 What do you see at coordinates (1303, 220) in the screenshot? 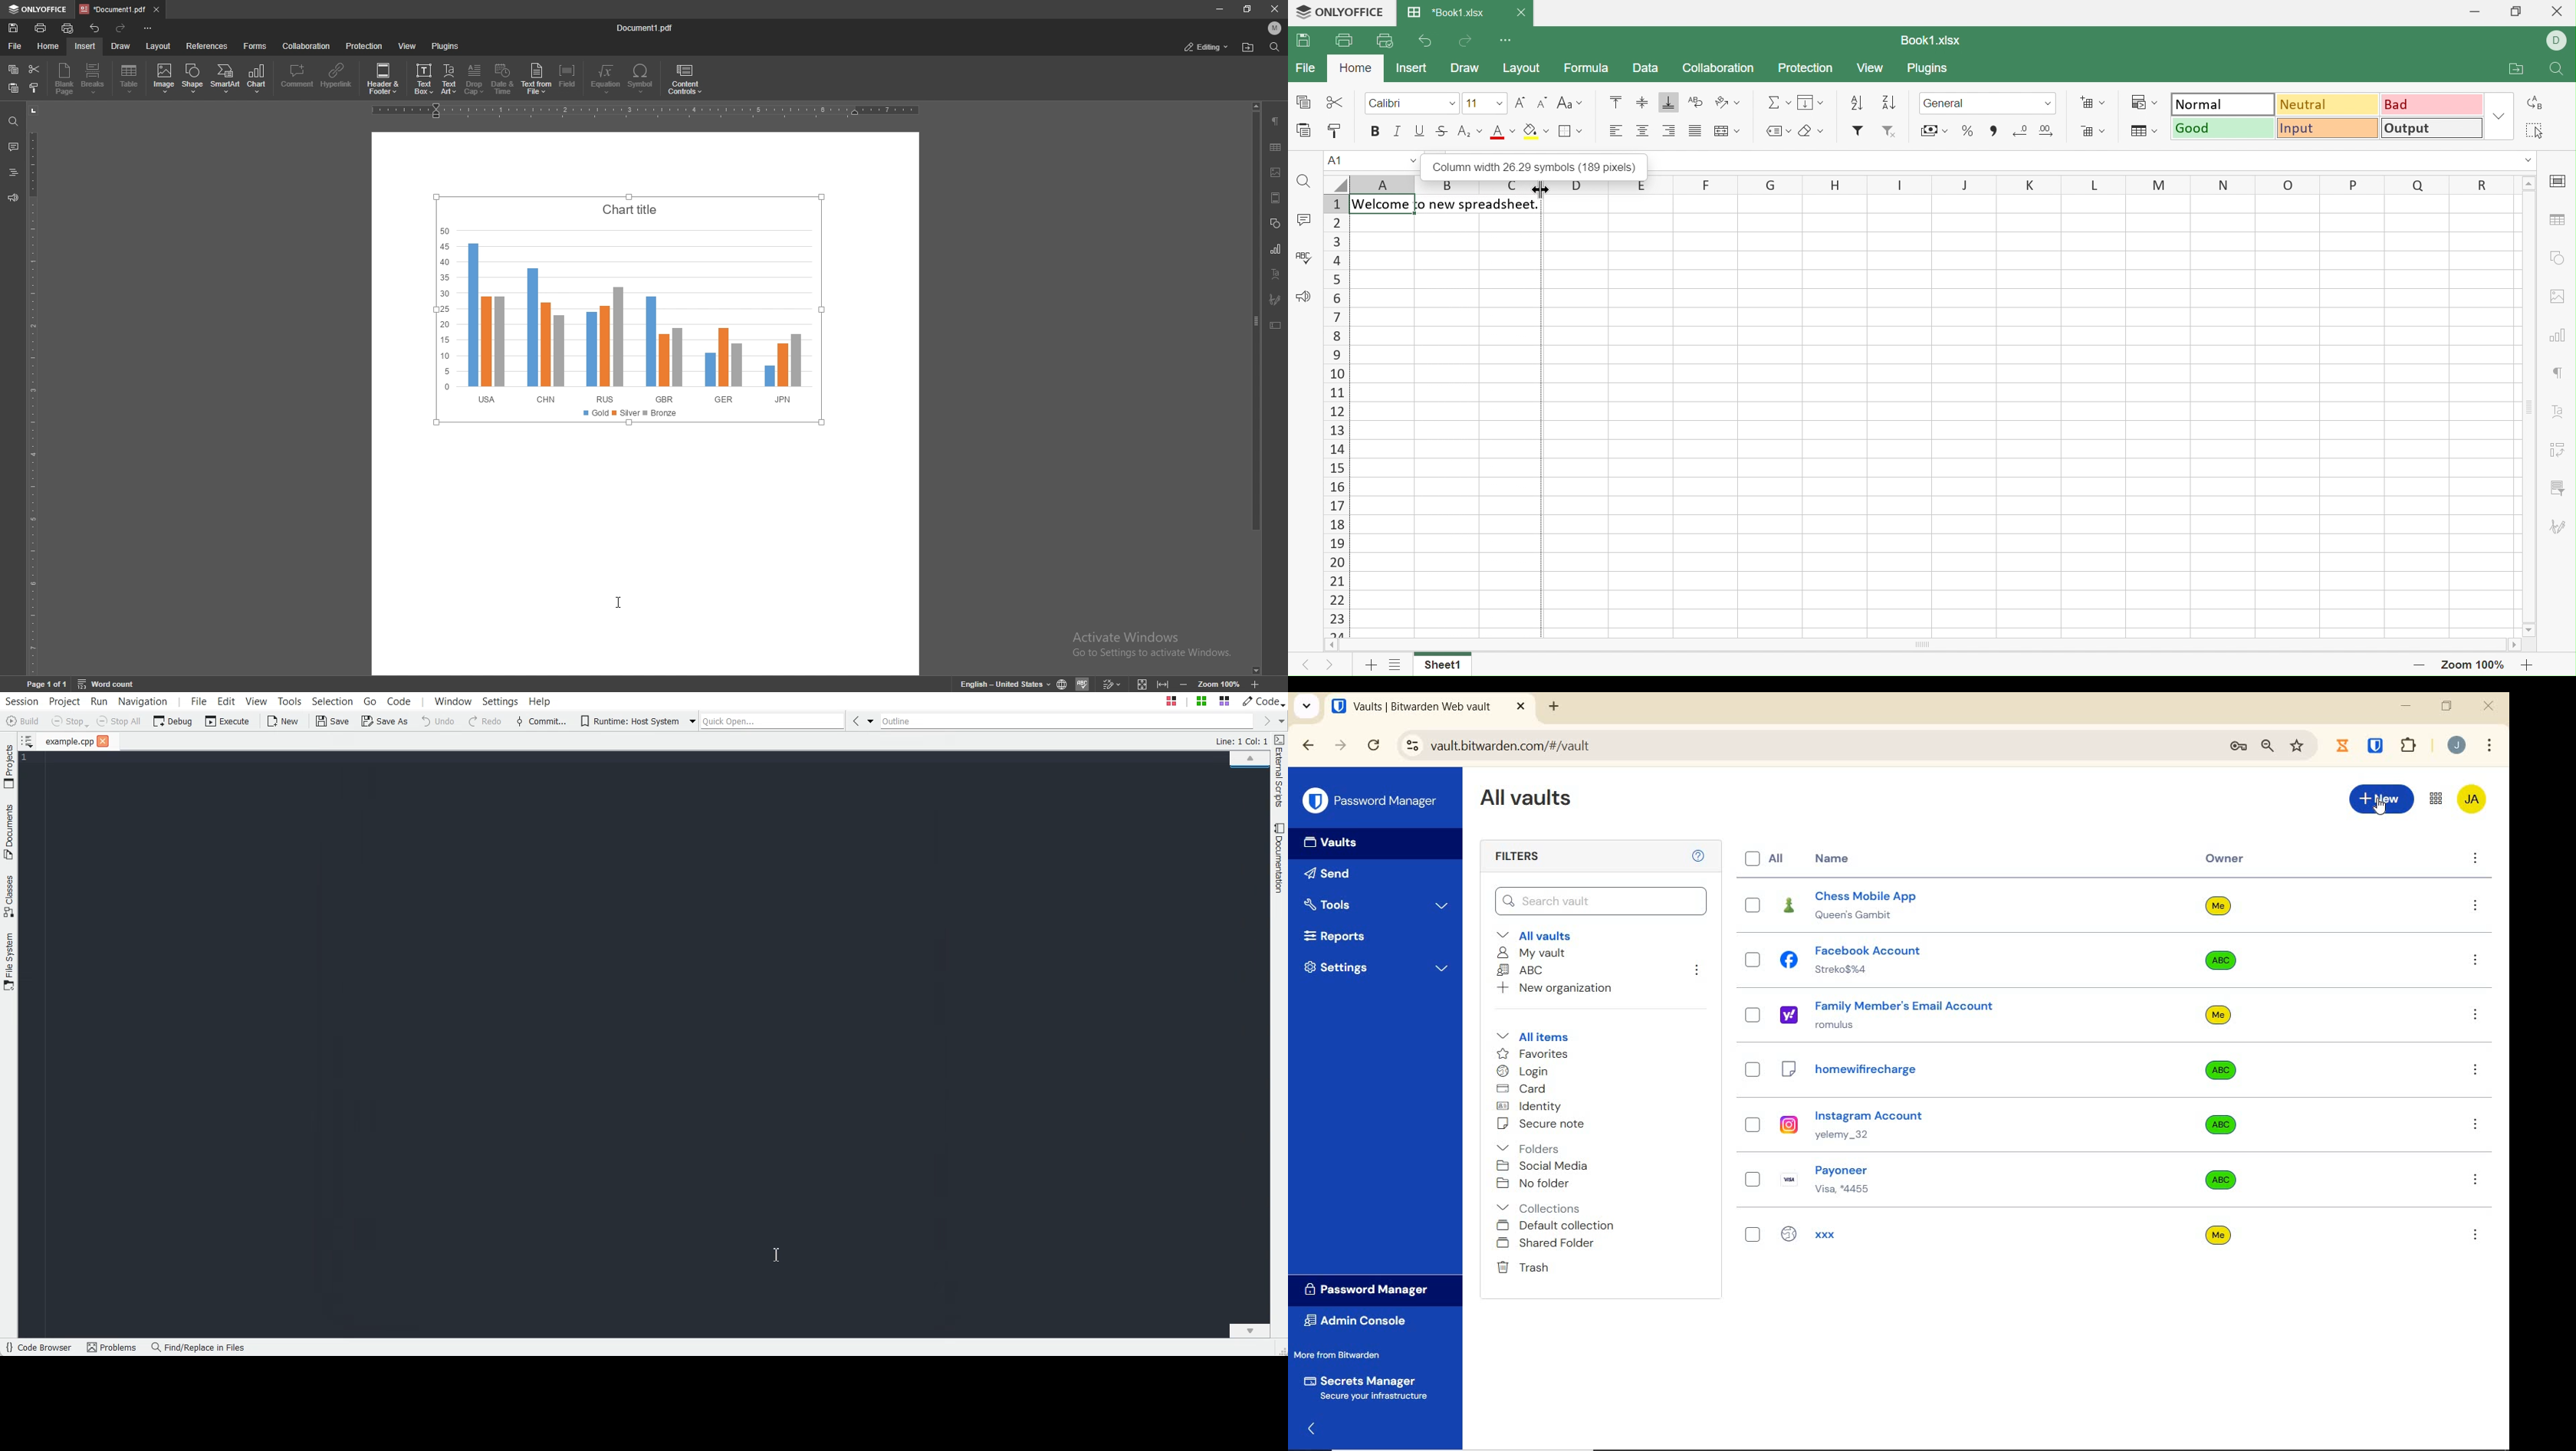
I see `Comments` at bounding box center [1303, 220].